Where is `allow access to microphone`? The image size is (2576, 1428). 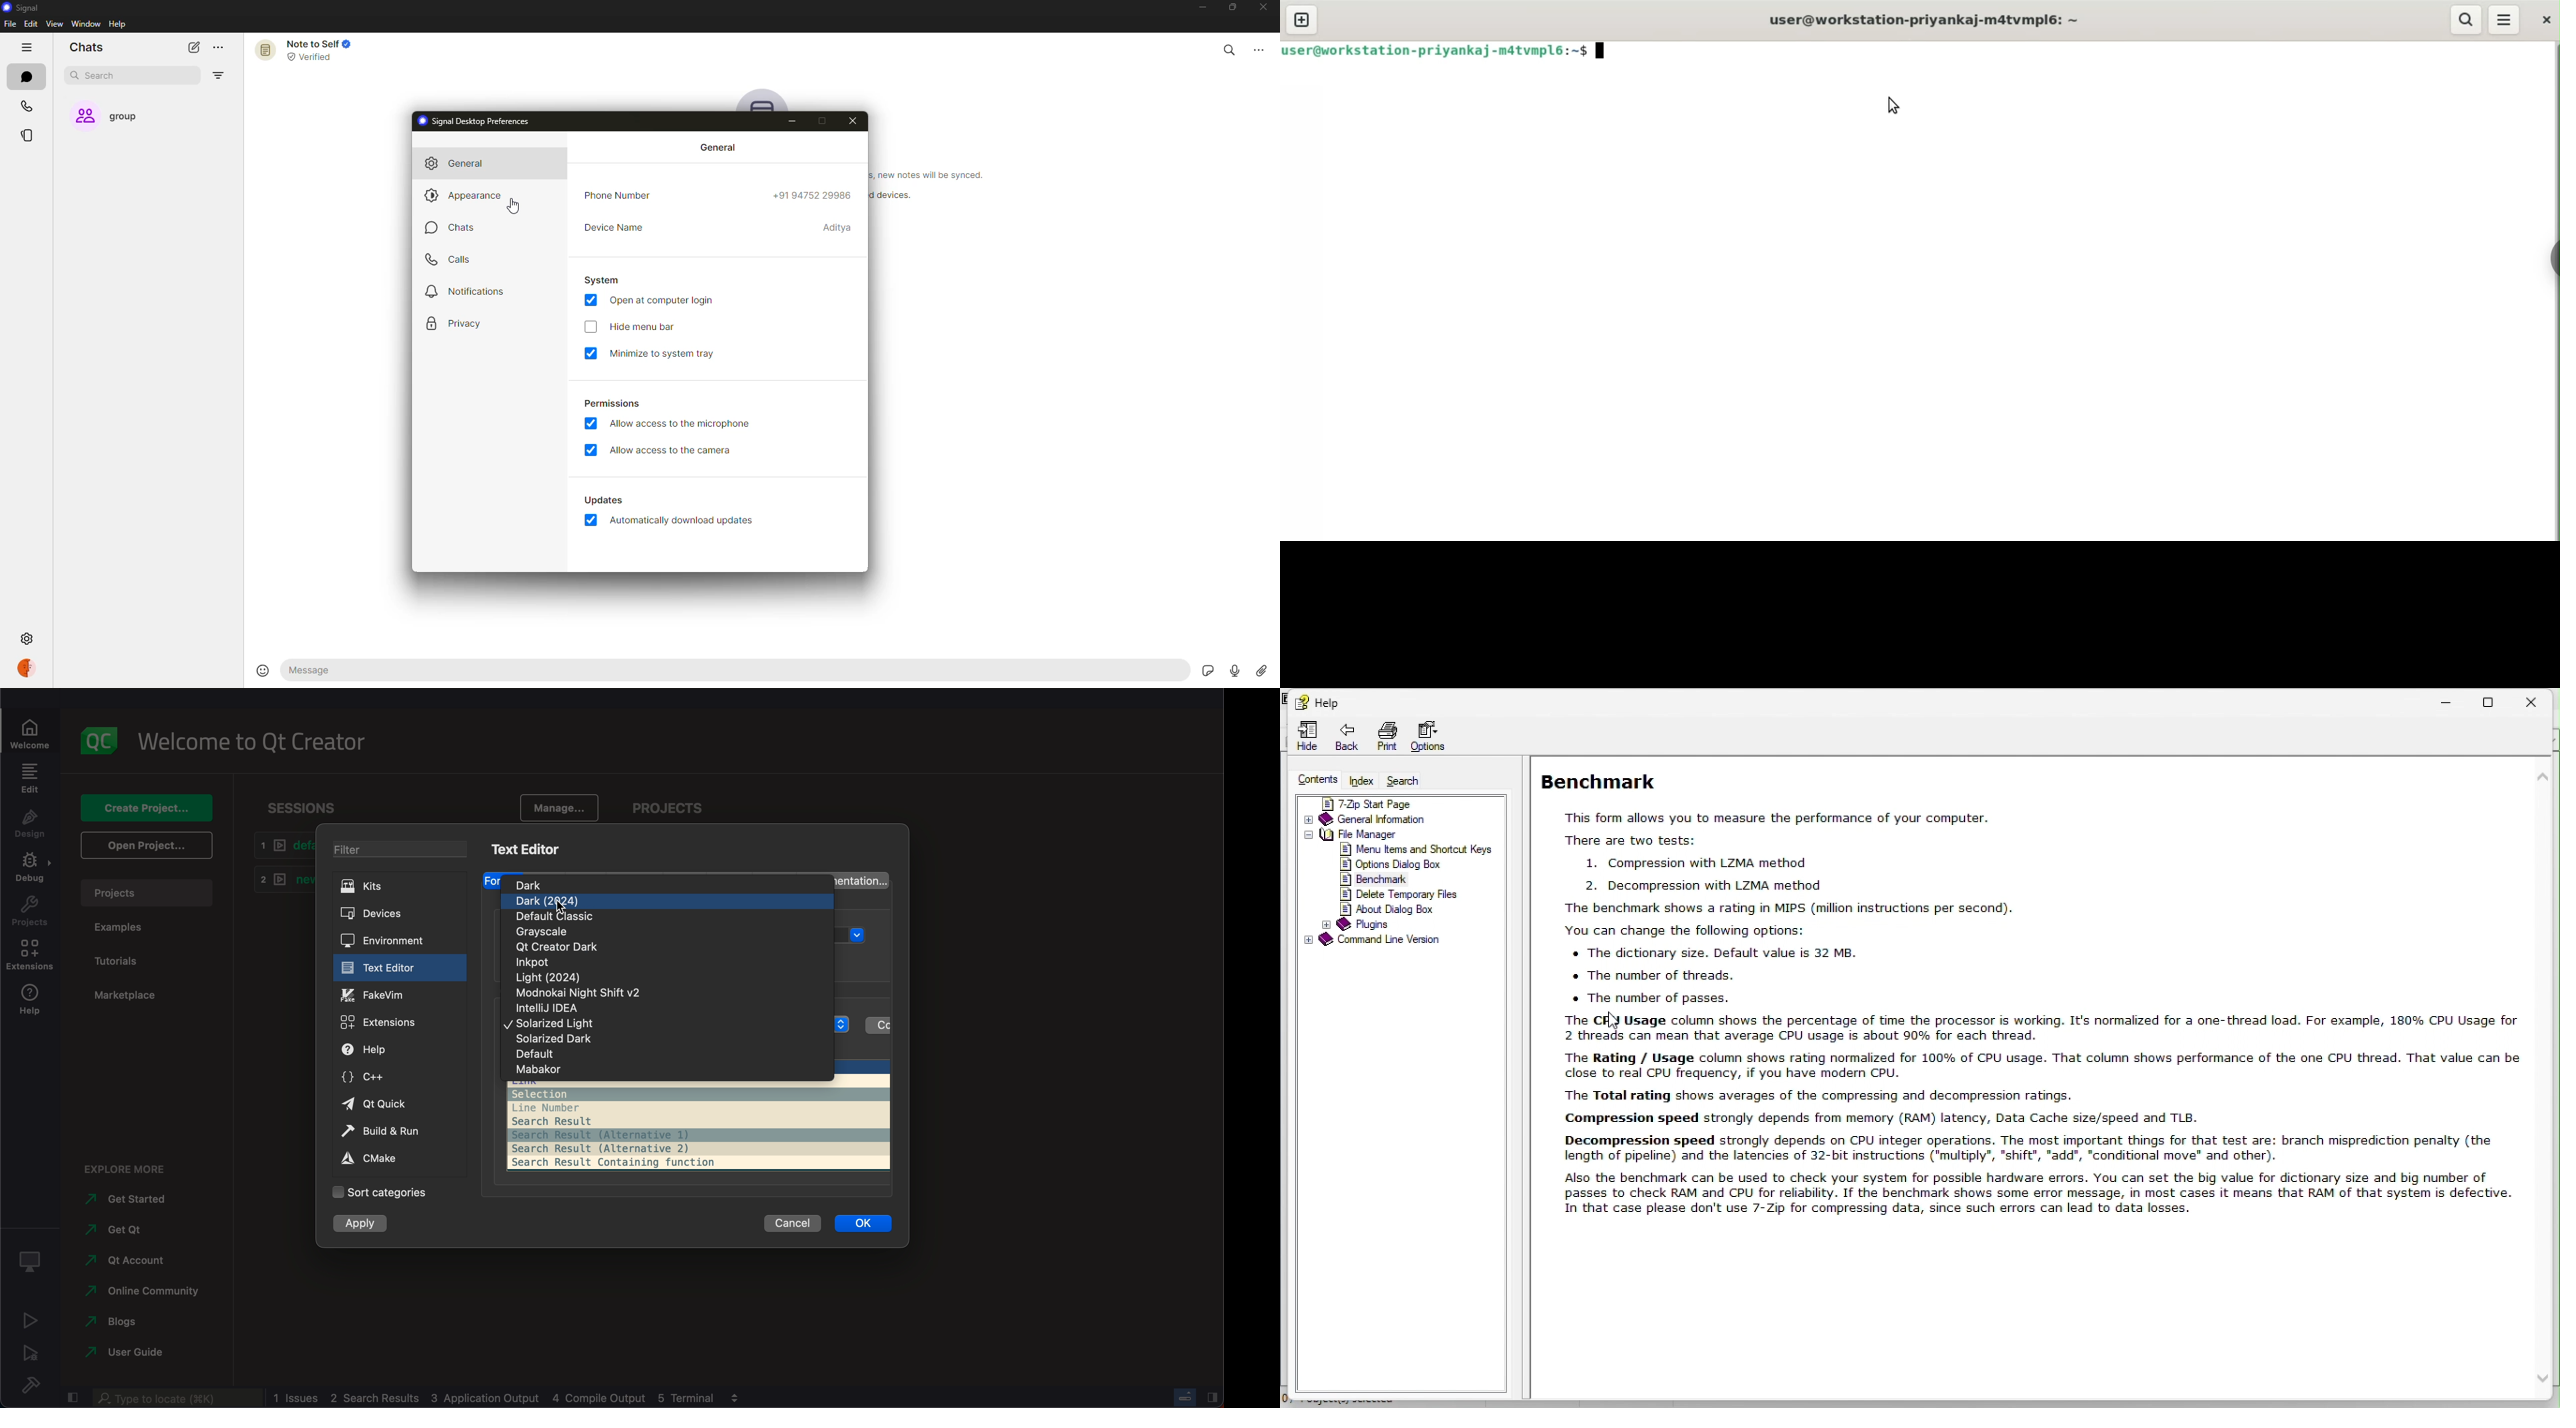 allow access to microphone is located at coordinates (685, 423).